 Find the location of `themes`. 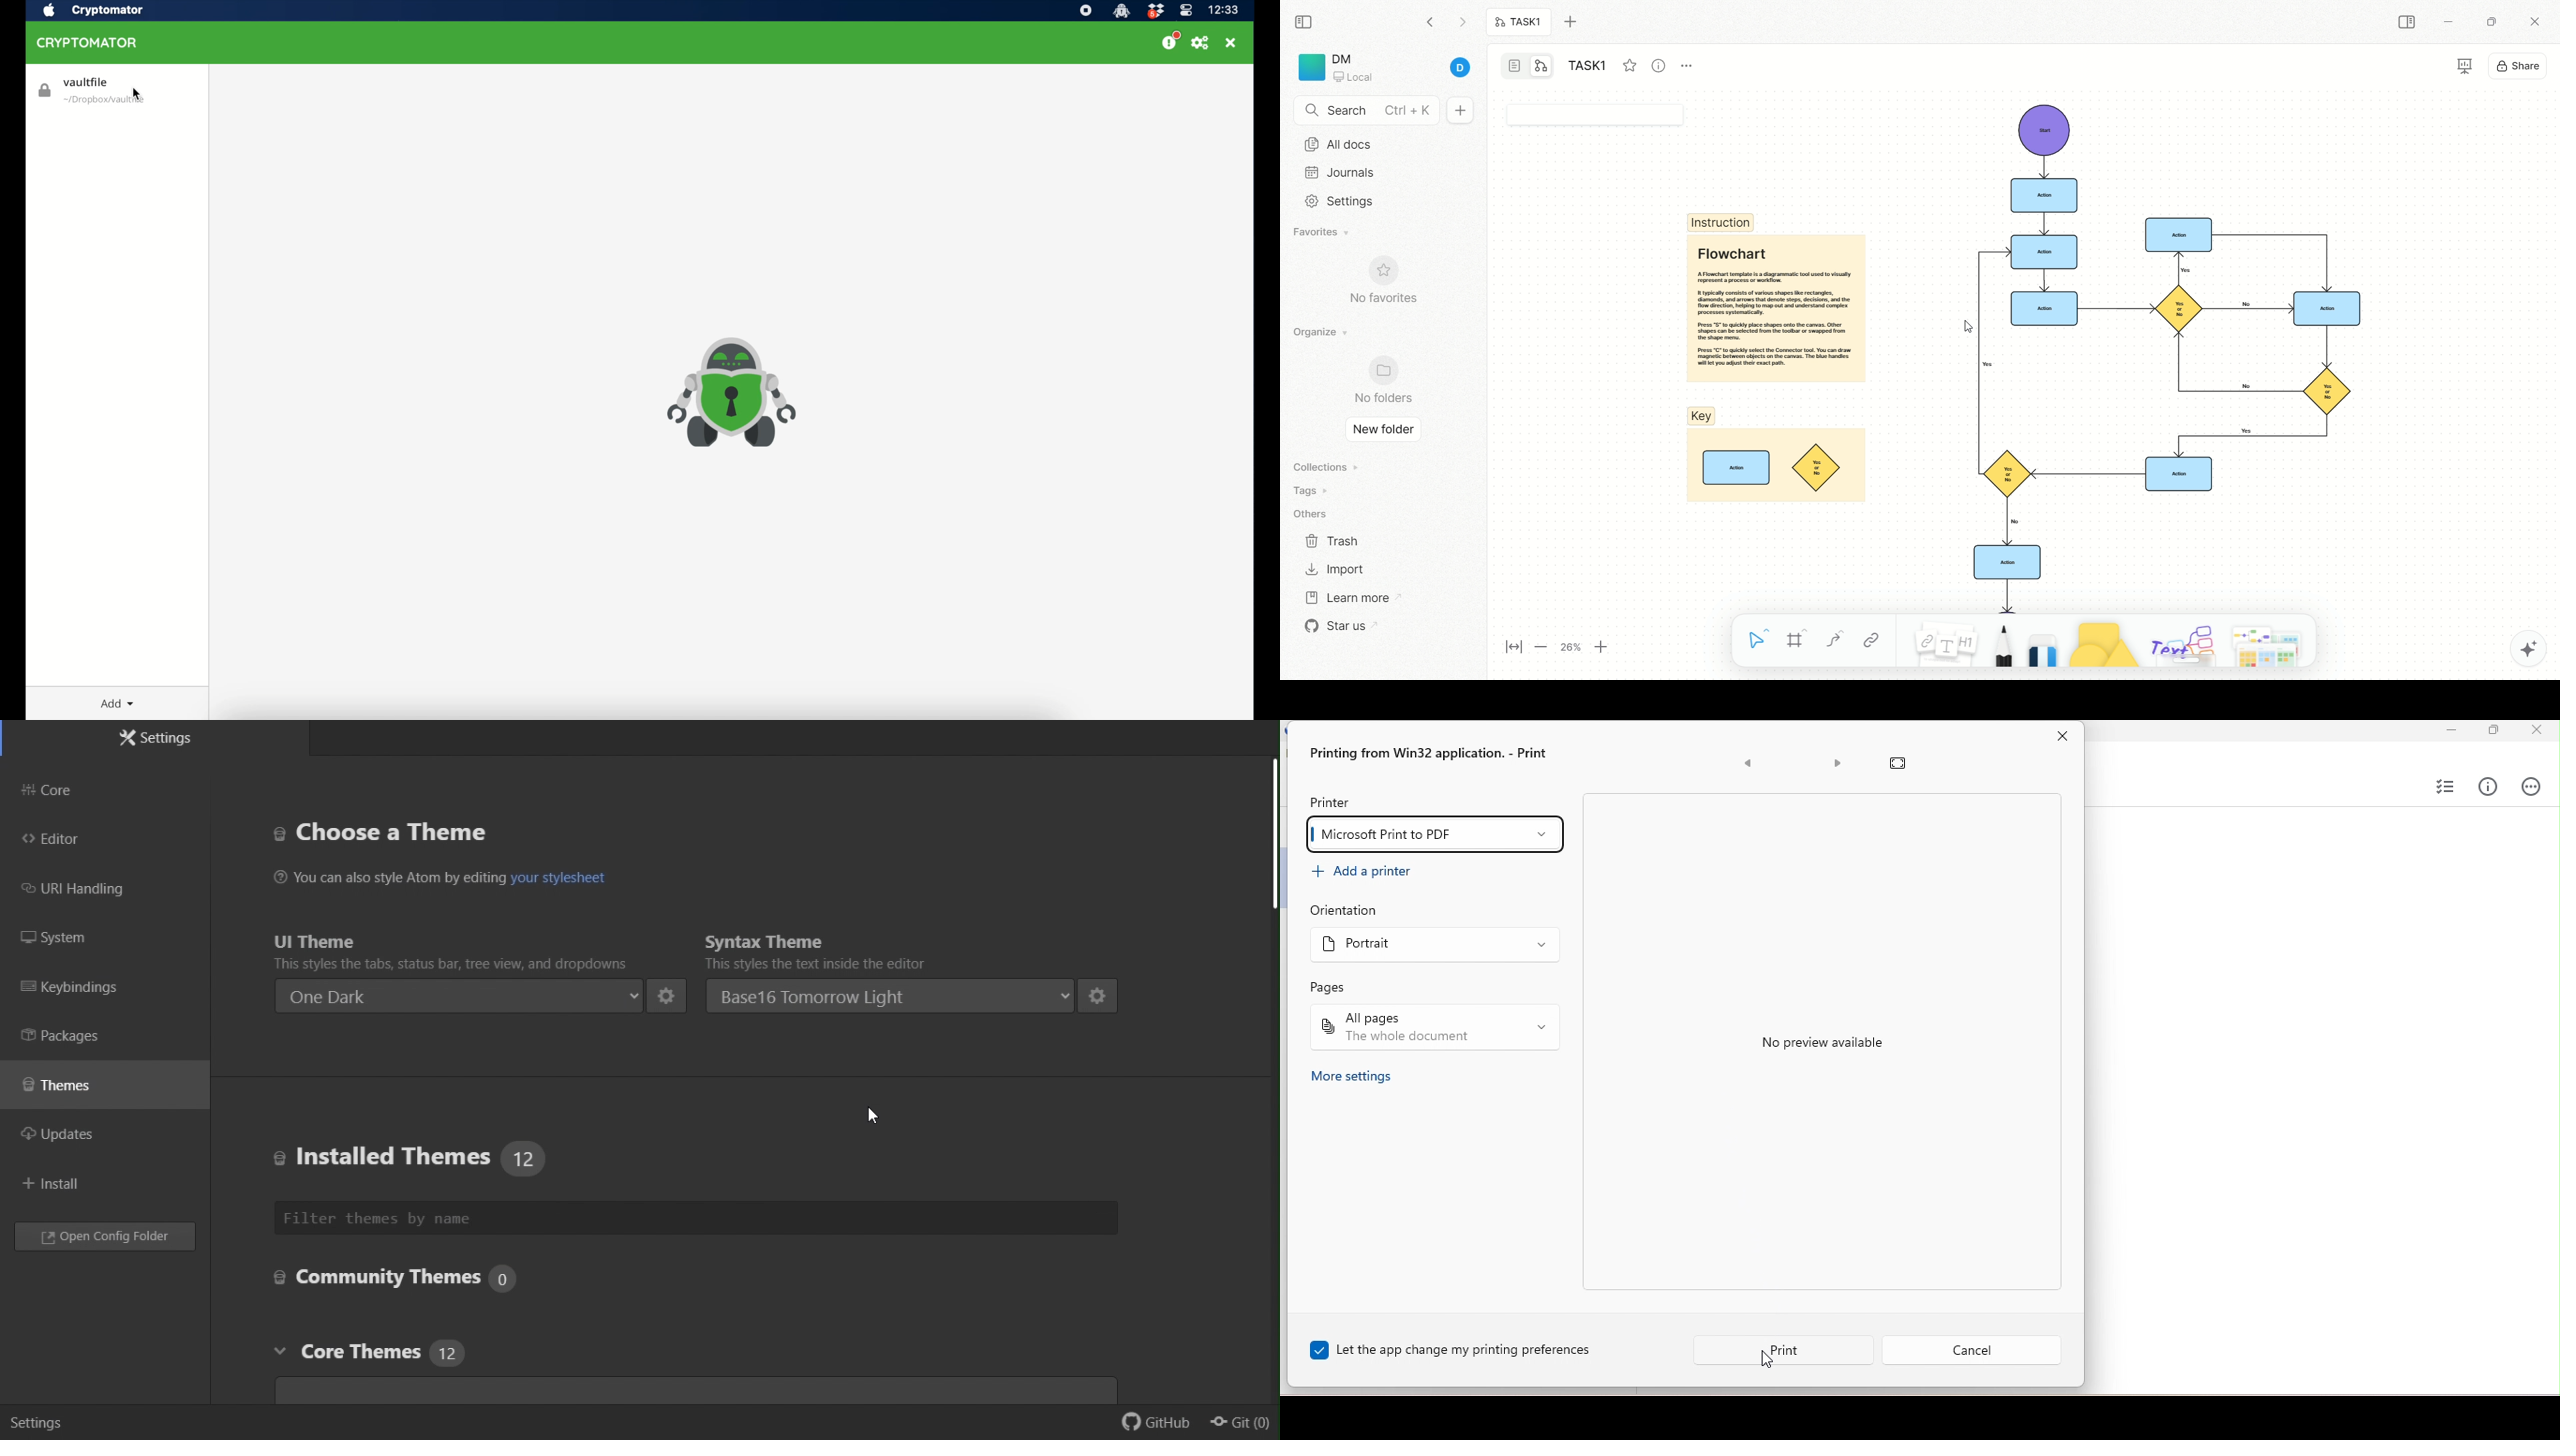

themes is located at coordinates (75, 1082).